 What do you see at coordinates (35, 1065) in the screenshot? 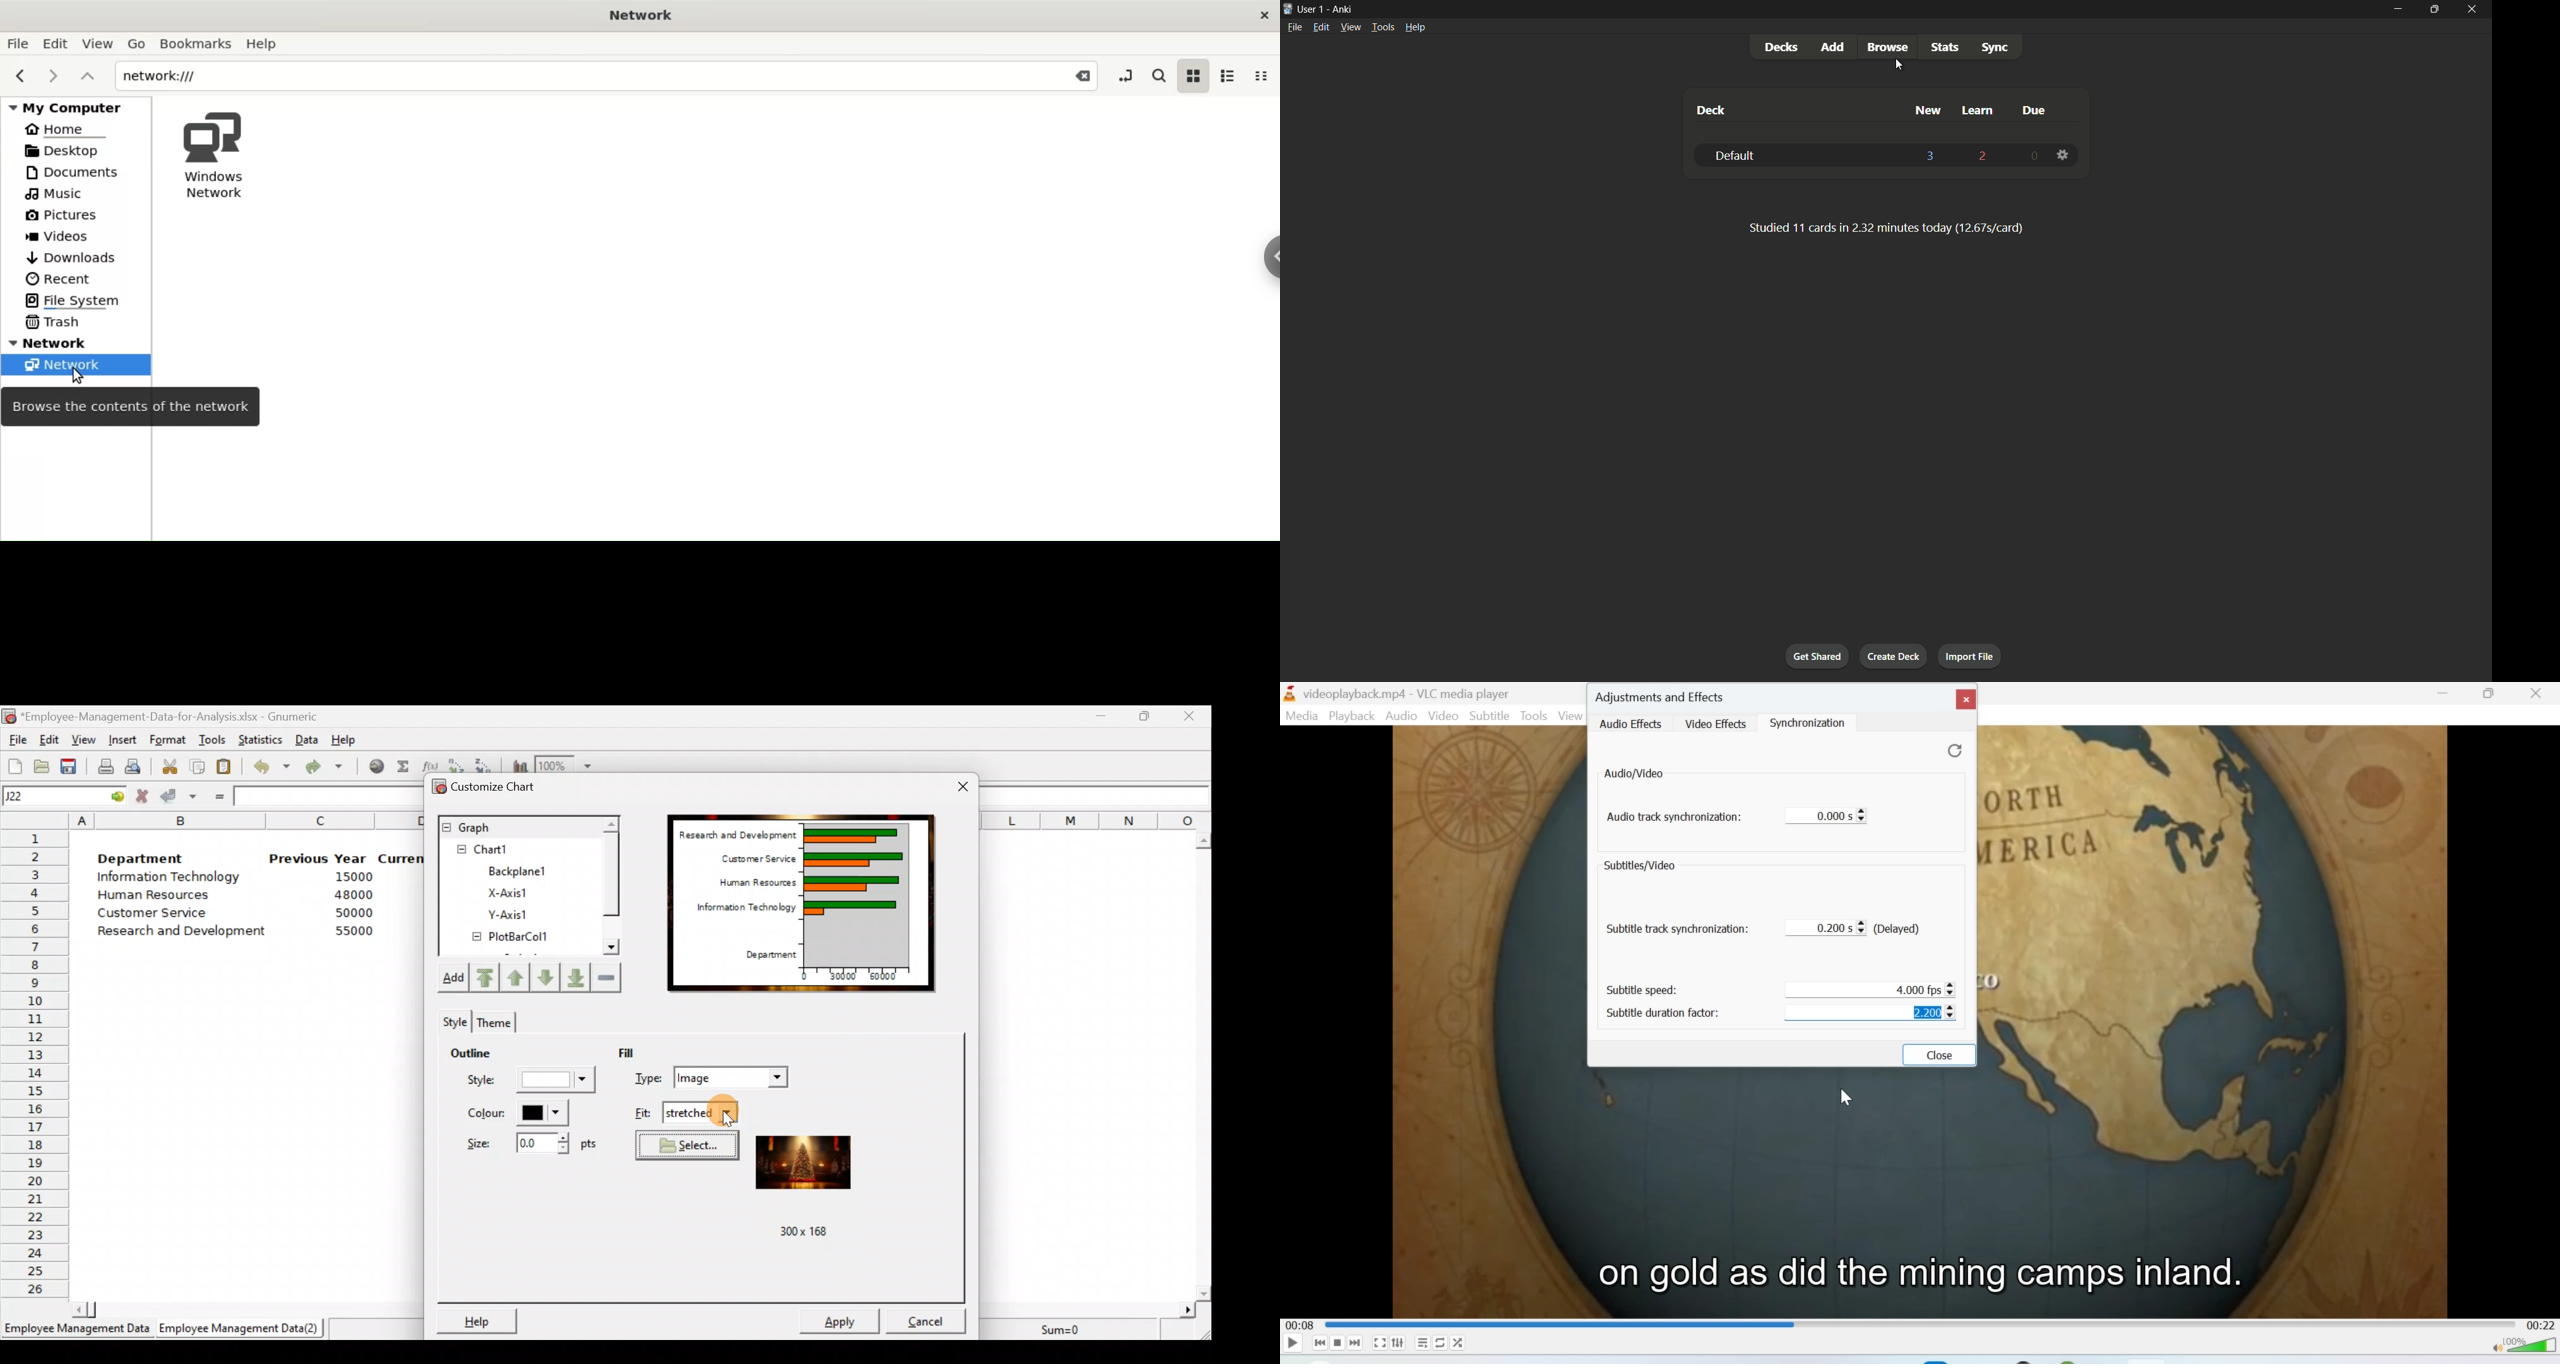
I see `Rows` at bounding box center [35, 1065].